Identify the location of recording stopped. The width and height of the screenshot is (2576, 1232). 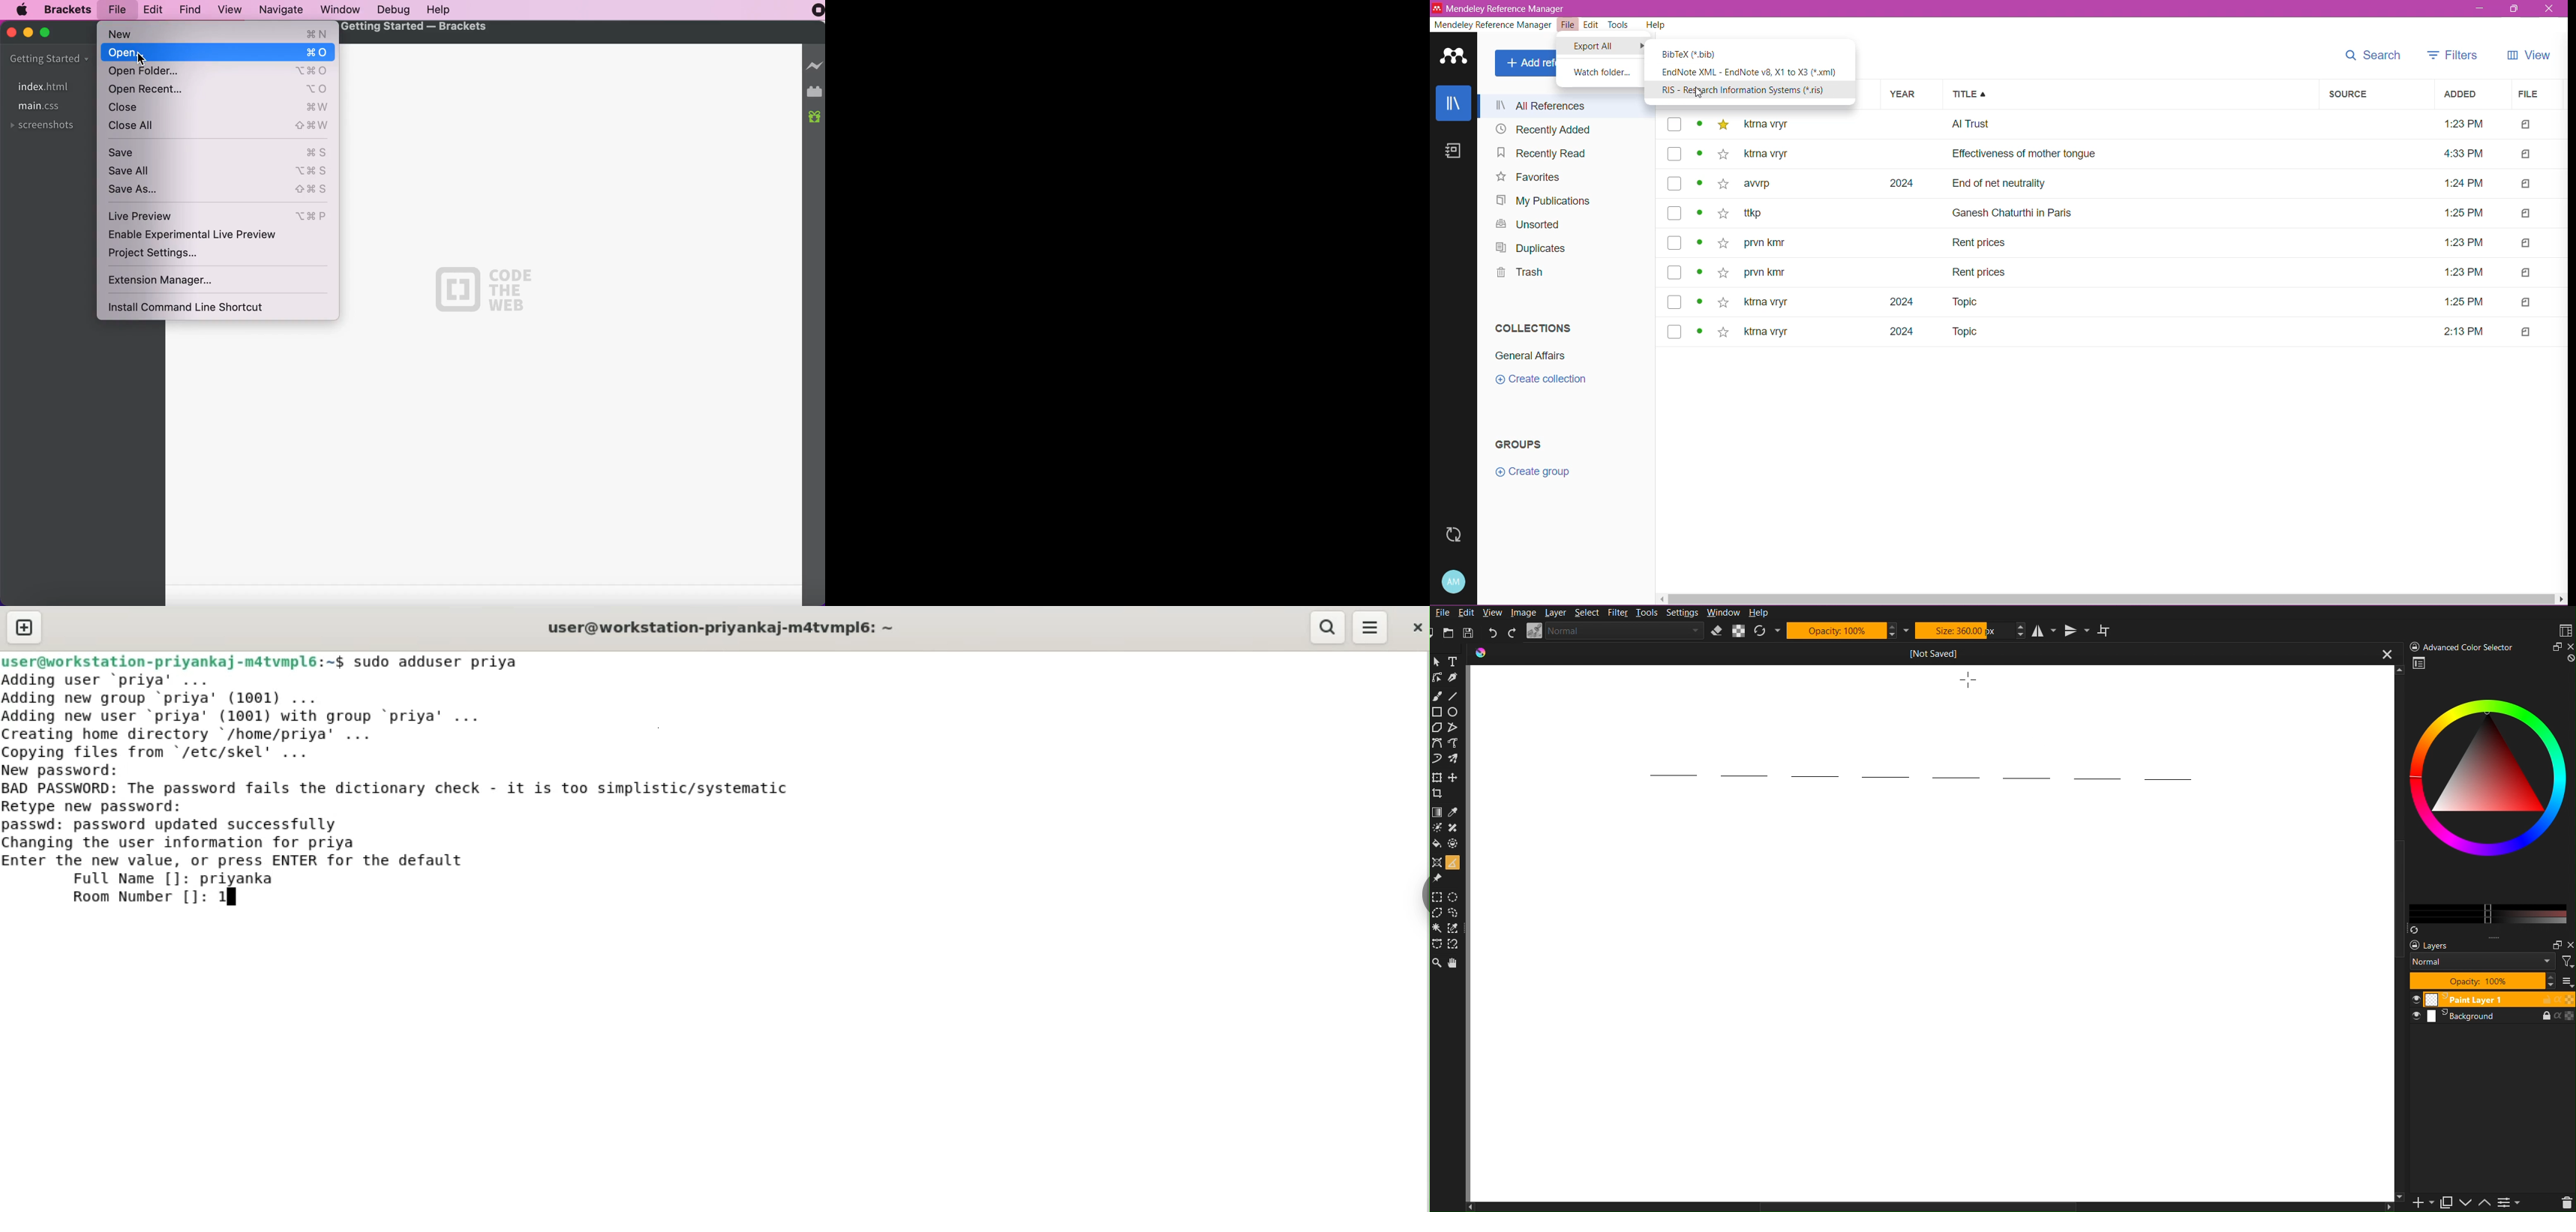
(812, 13).